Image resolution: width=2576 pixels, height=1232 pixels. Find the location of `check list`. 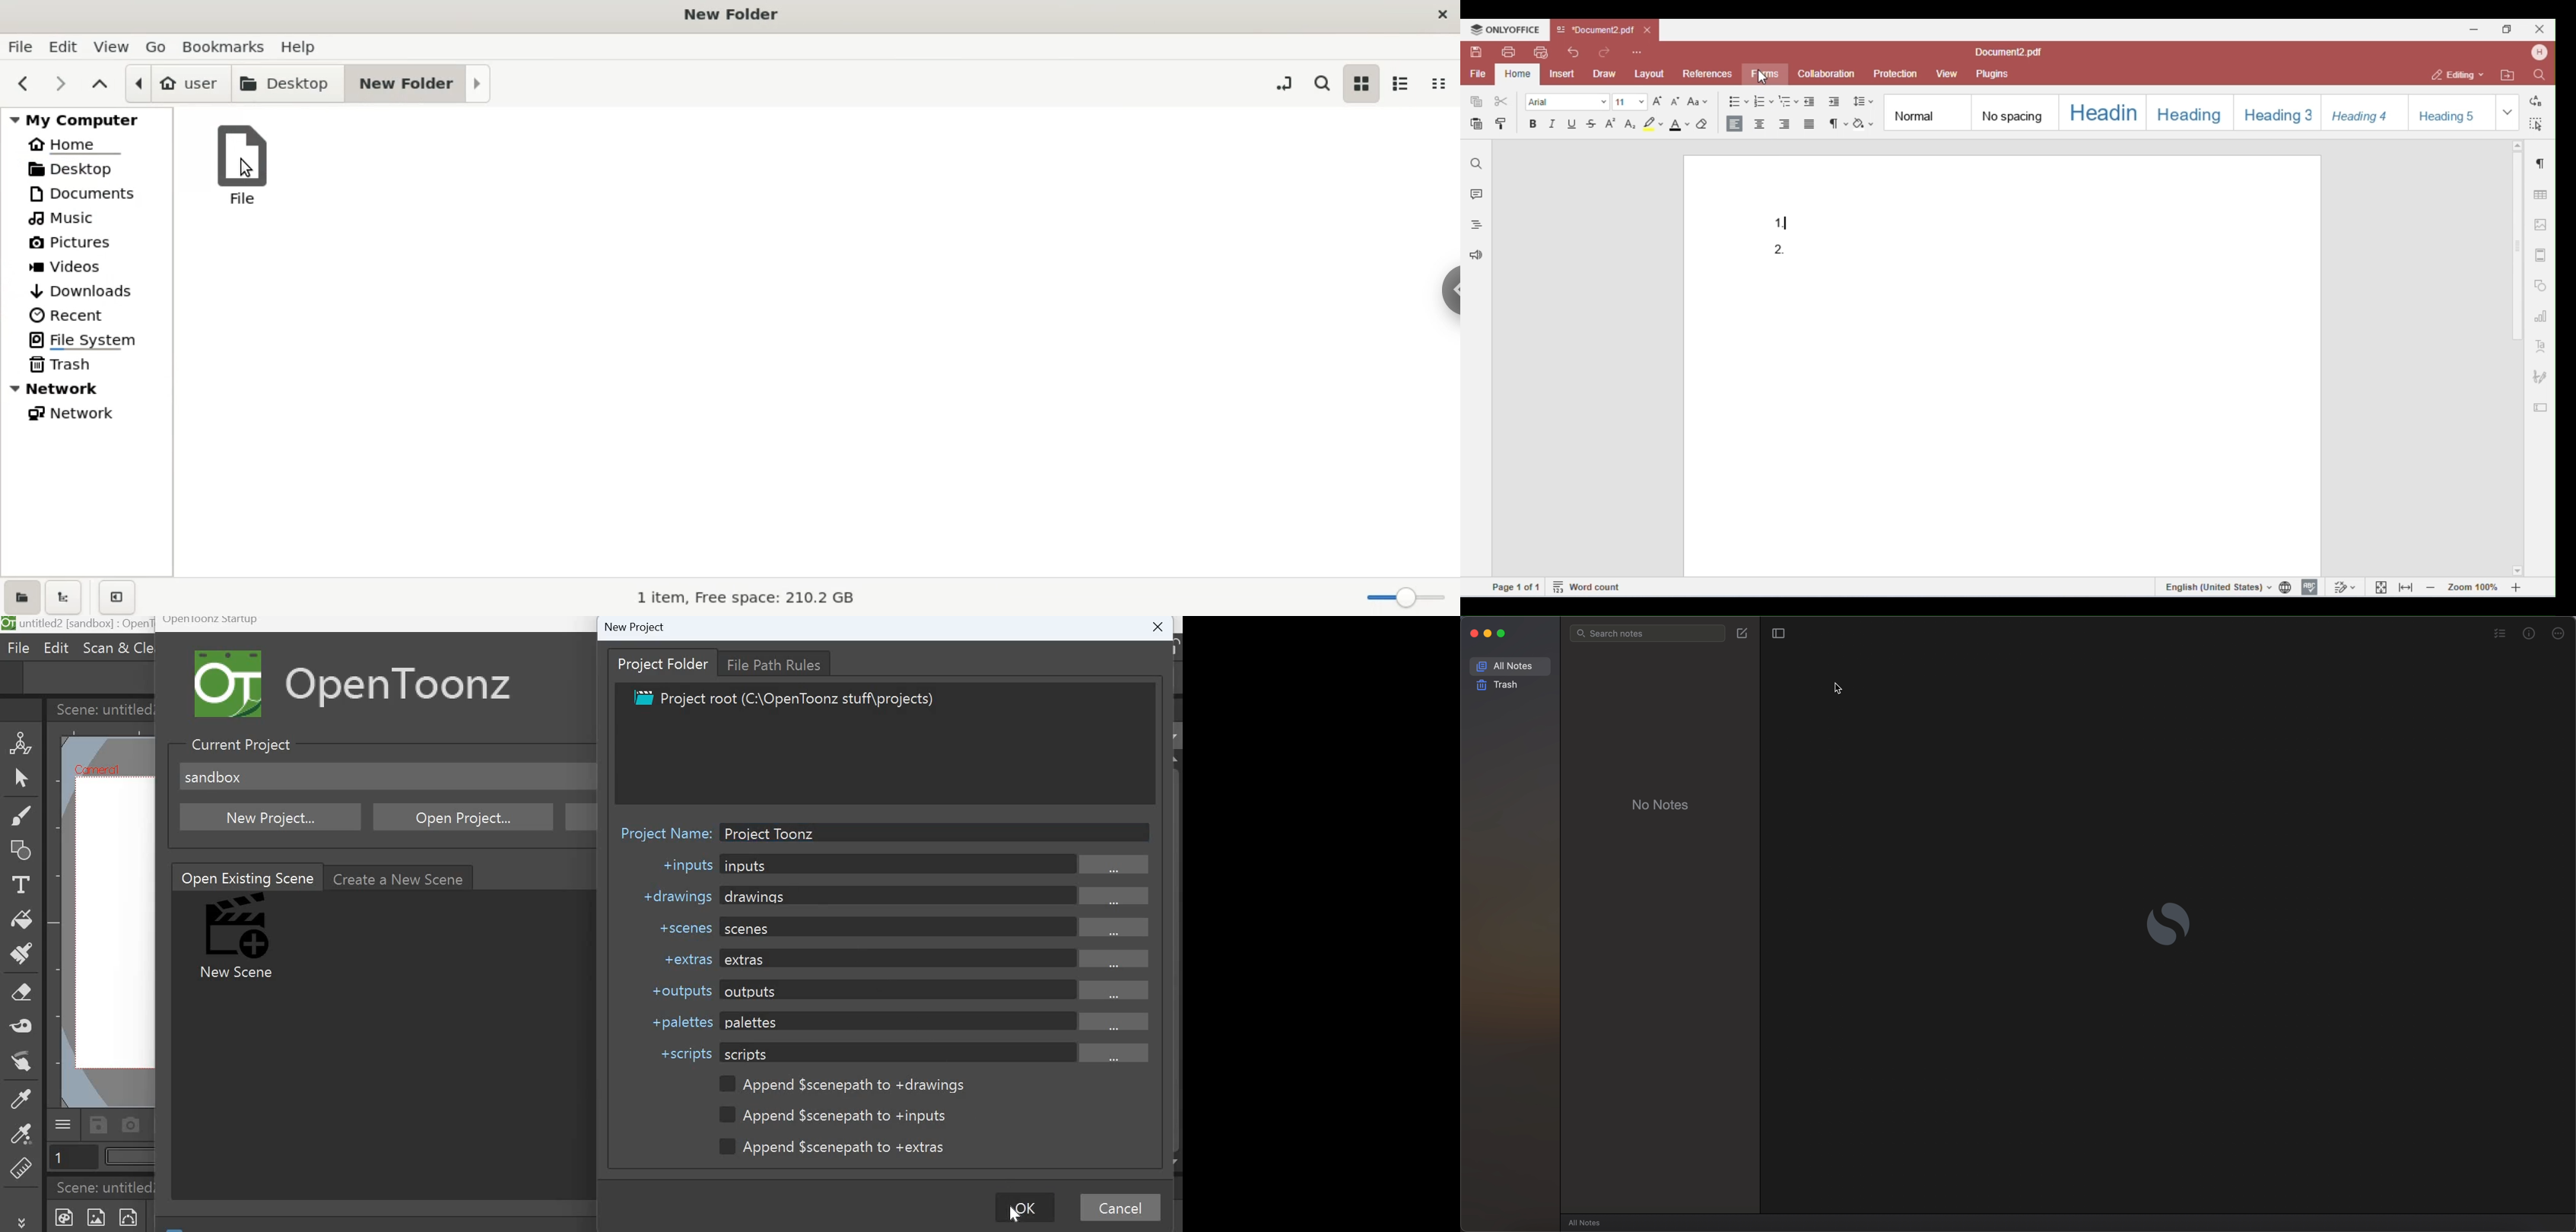

check list is located at coordinates (2499, 634).